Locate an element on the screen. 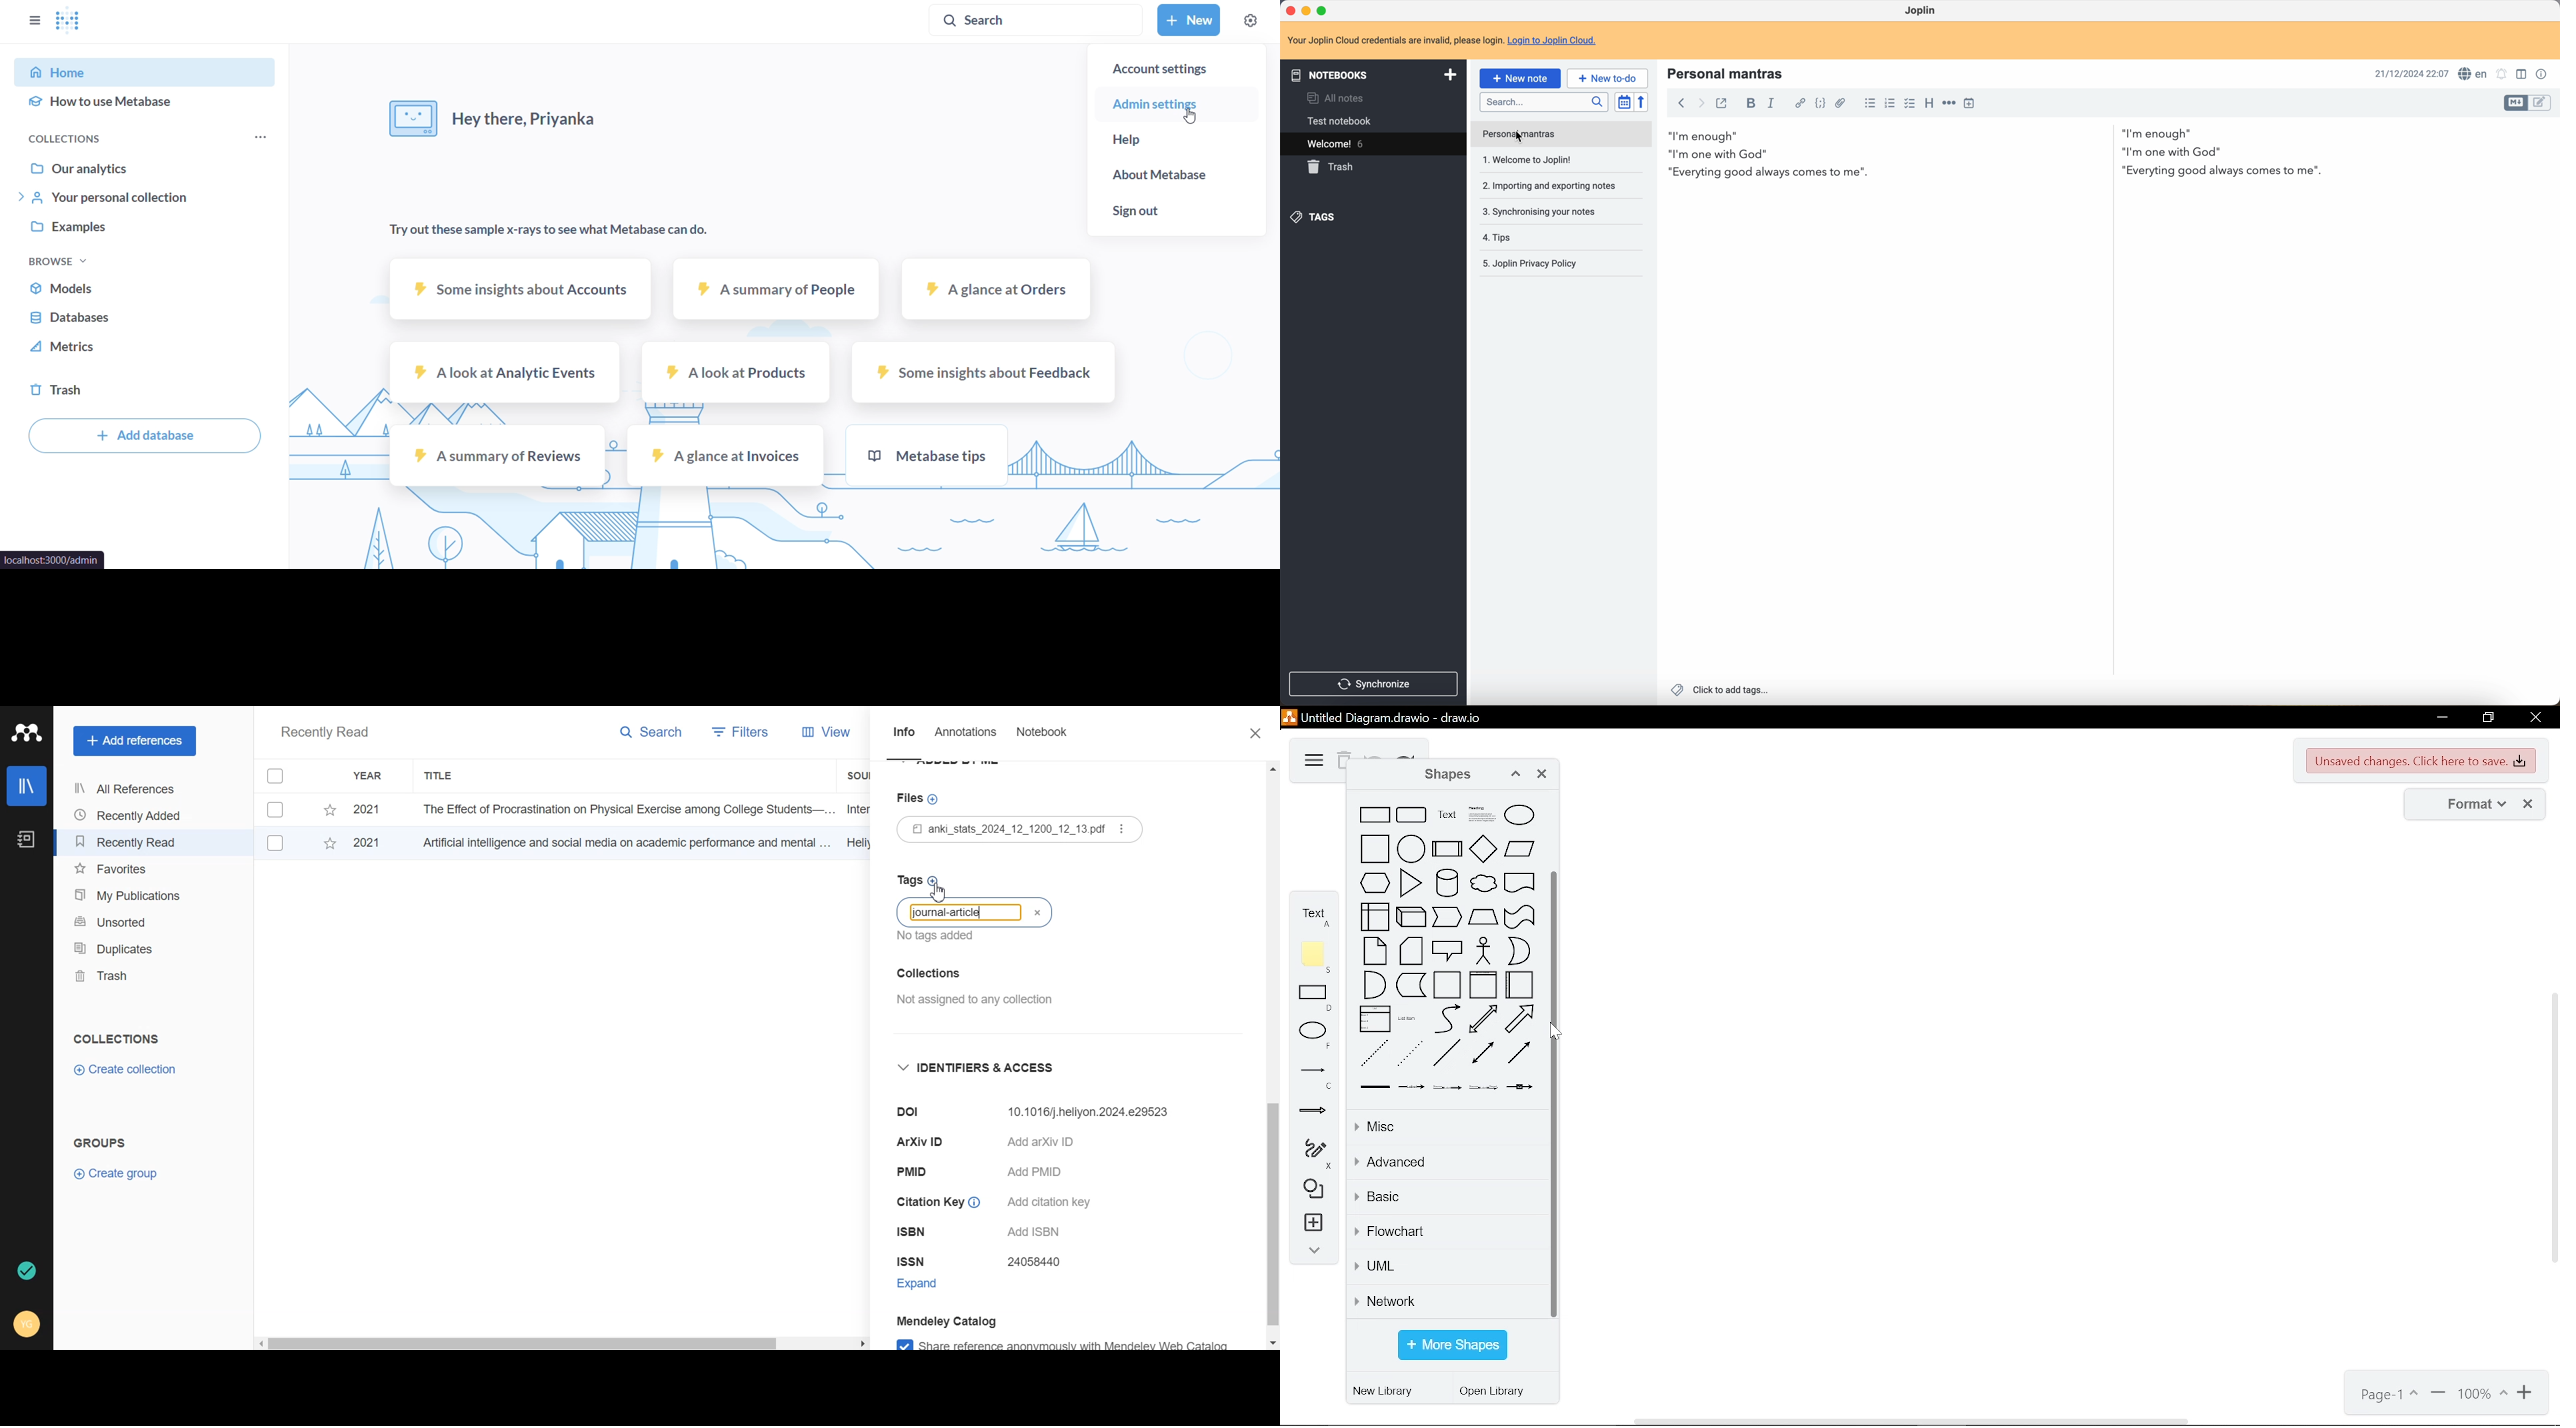 The width and height of the screenshot is (2576, 1428). click on personal mantras note is located at coordinates (1561, 134).